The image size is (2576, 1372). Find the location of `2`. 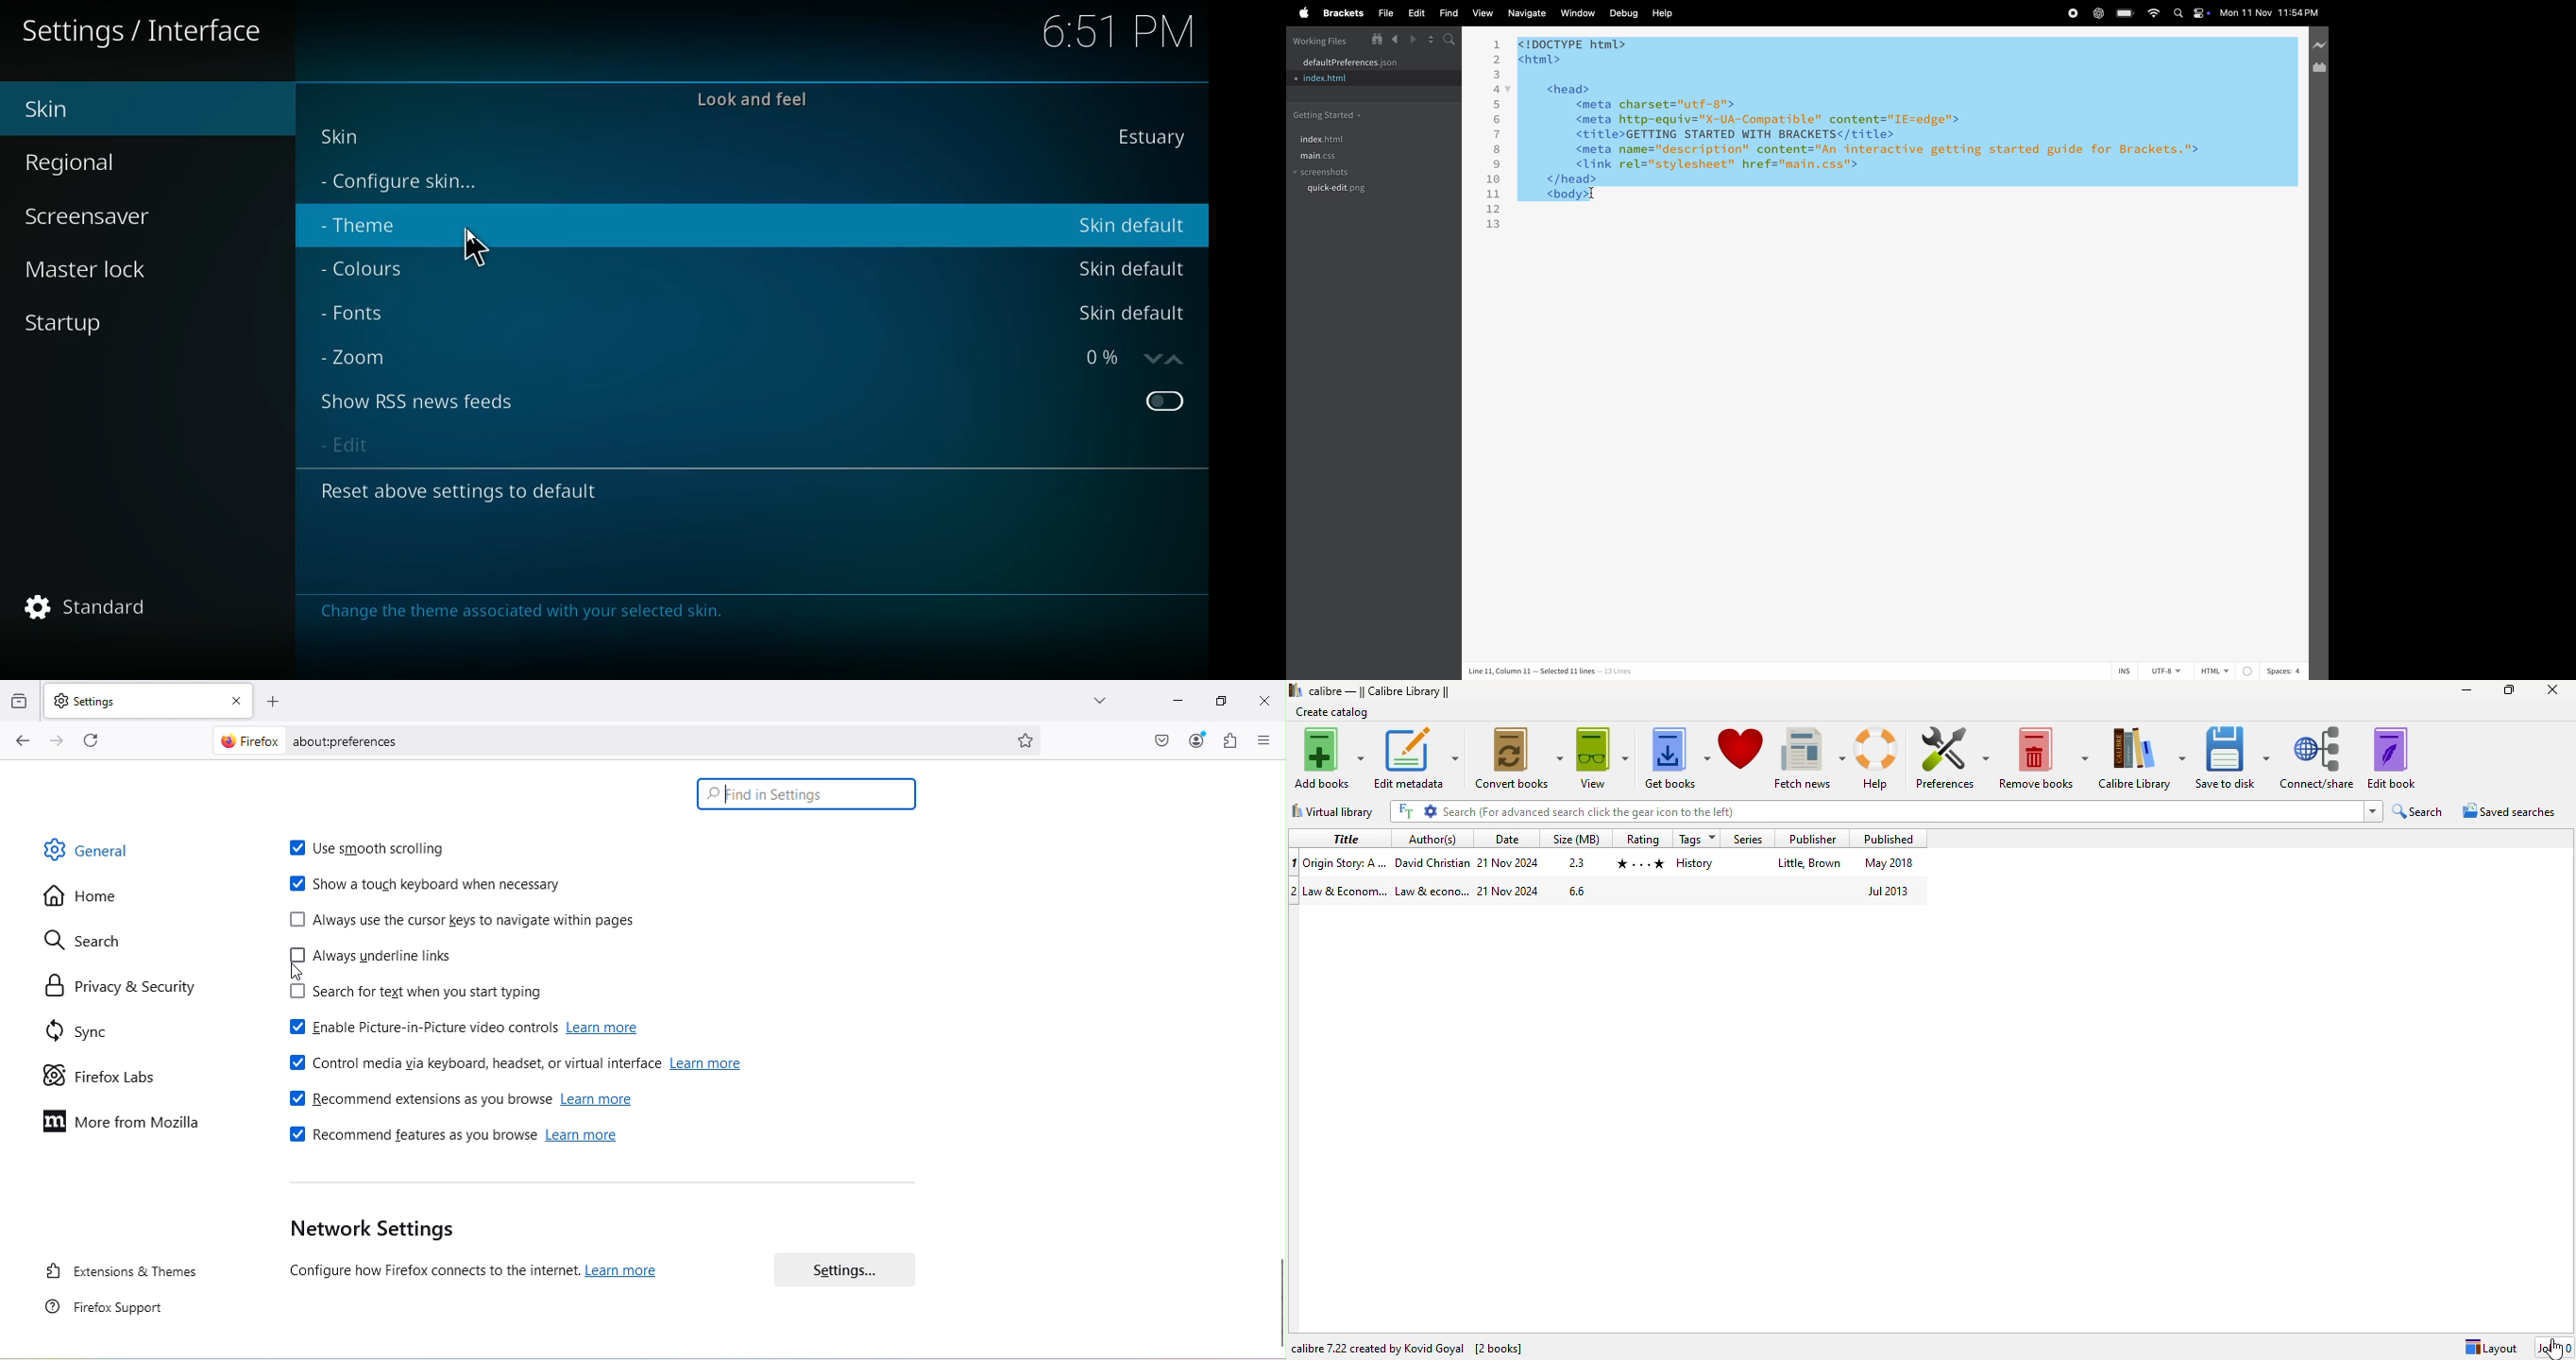

2 is located at coordinates (1497, 60).